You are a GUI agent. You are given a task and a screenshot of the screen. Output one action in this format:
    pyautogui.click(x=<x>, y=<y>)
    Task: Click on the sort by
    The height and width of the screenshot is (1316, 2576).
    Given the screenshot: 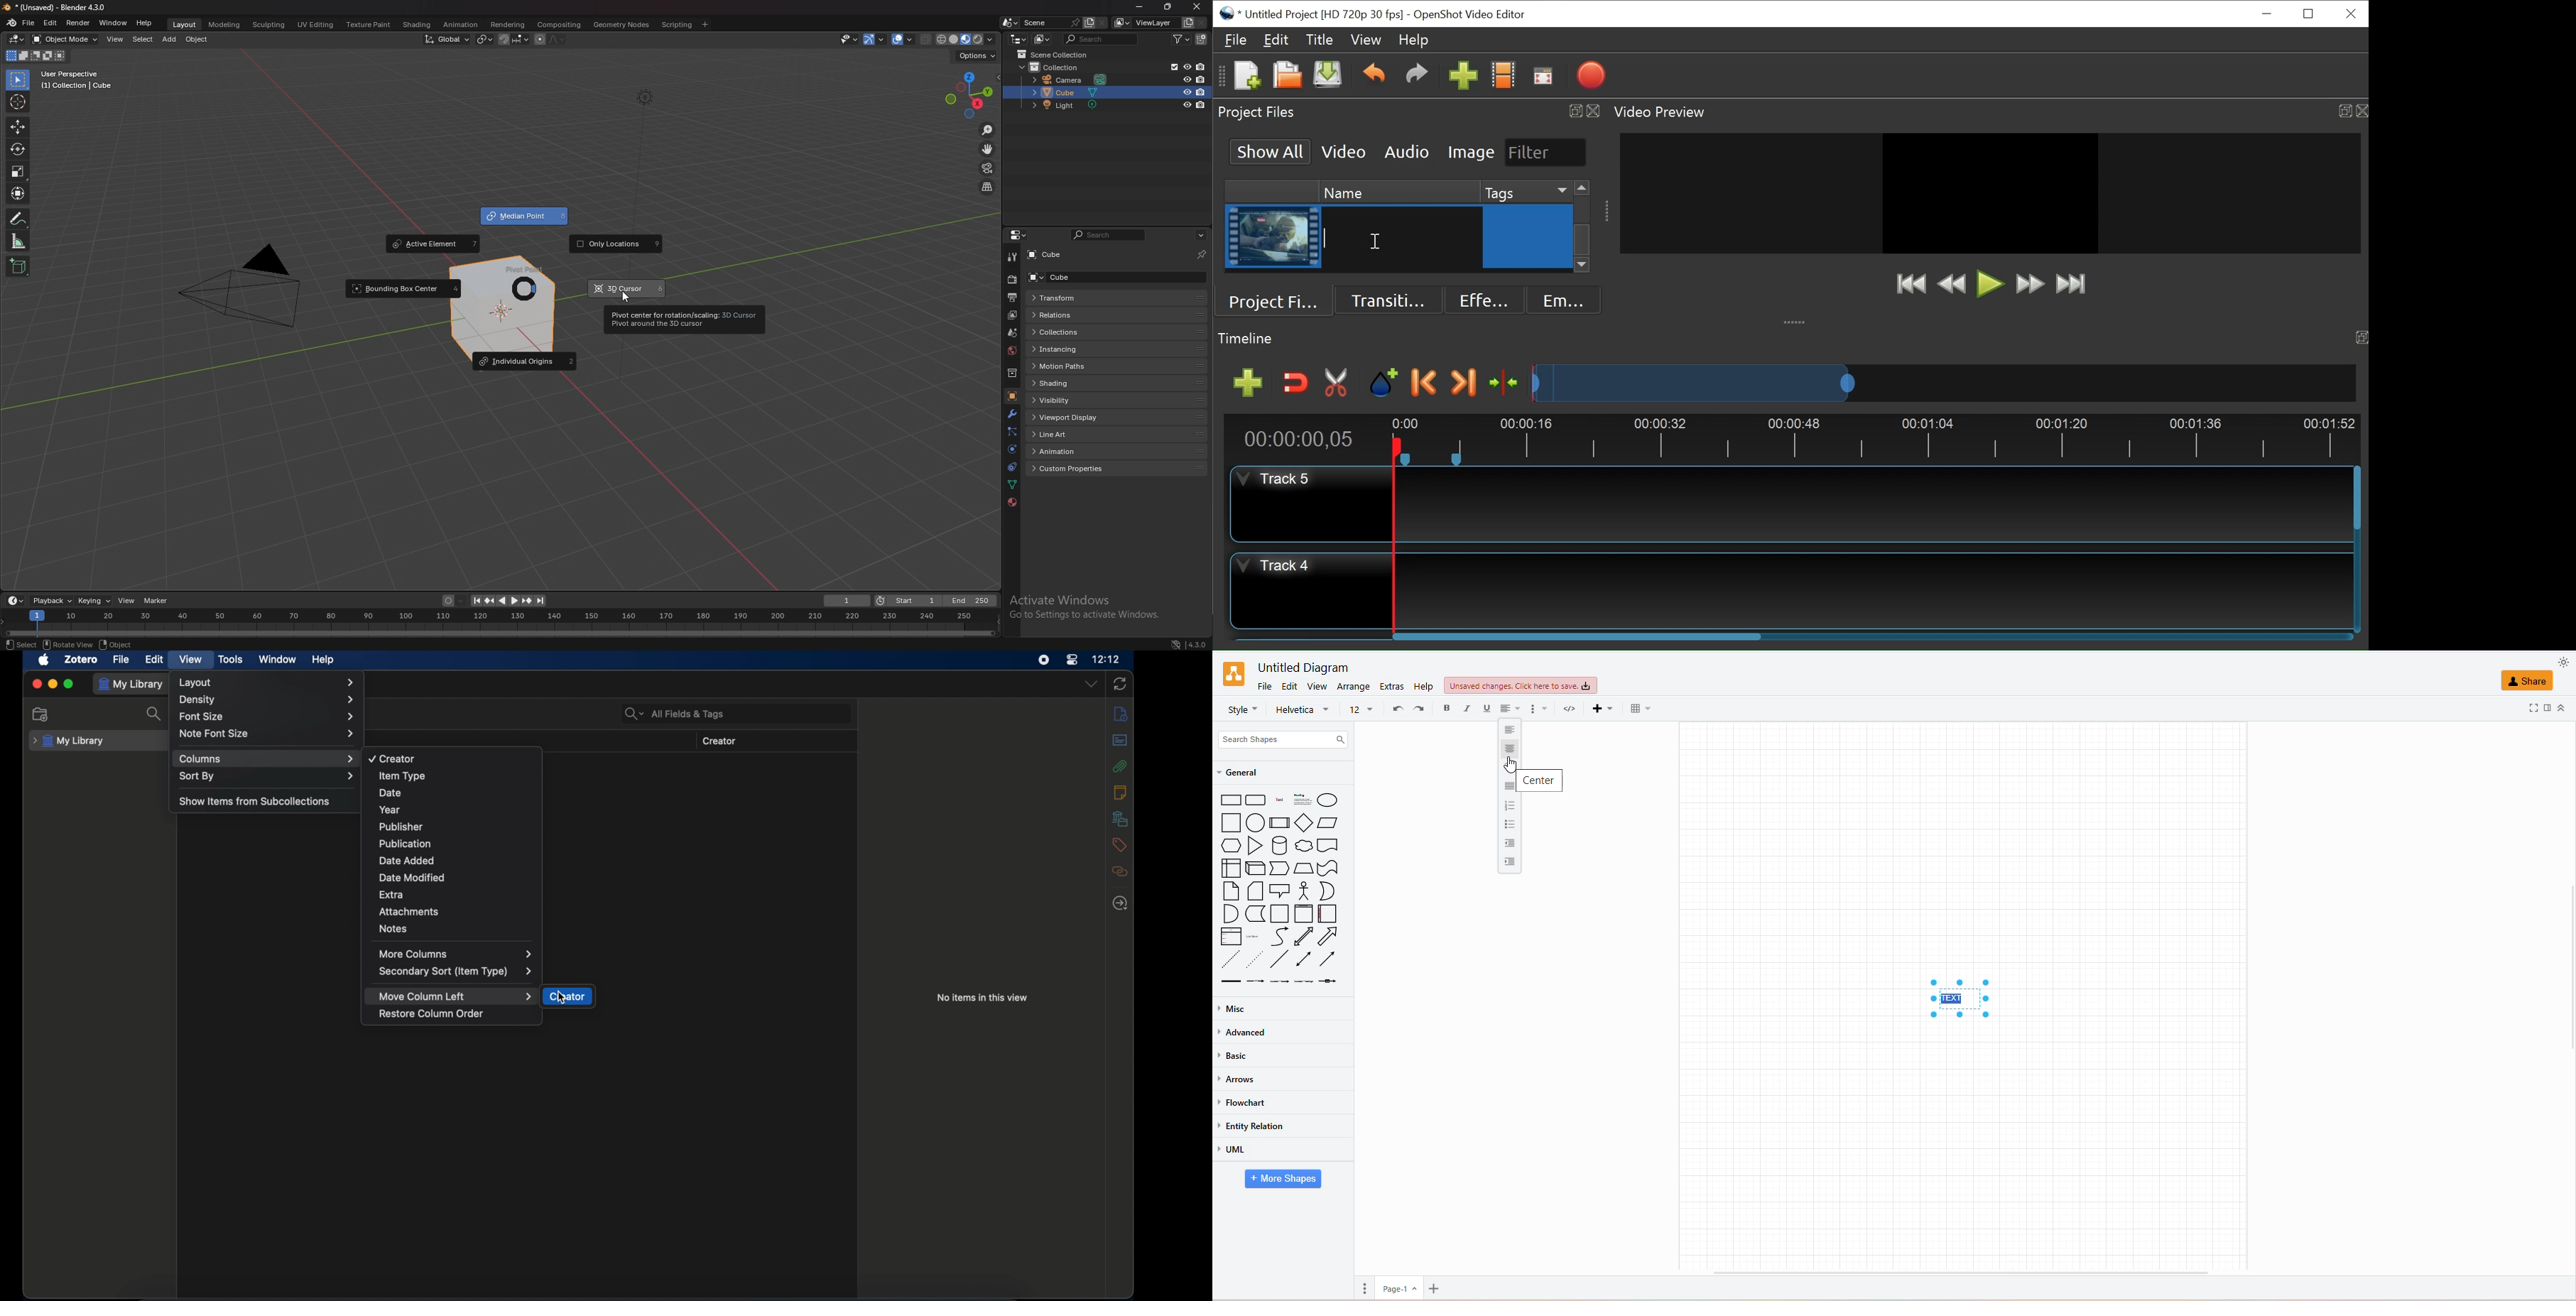 What is the action you would take?
    pyautogui.click(x=267, y=776)
    